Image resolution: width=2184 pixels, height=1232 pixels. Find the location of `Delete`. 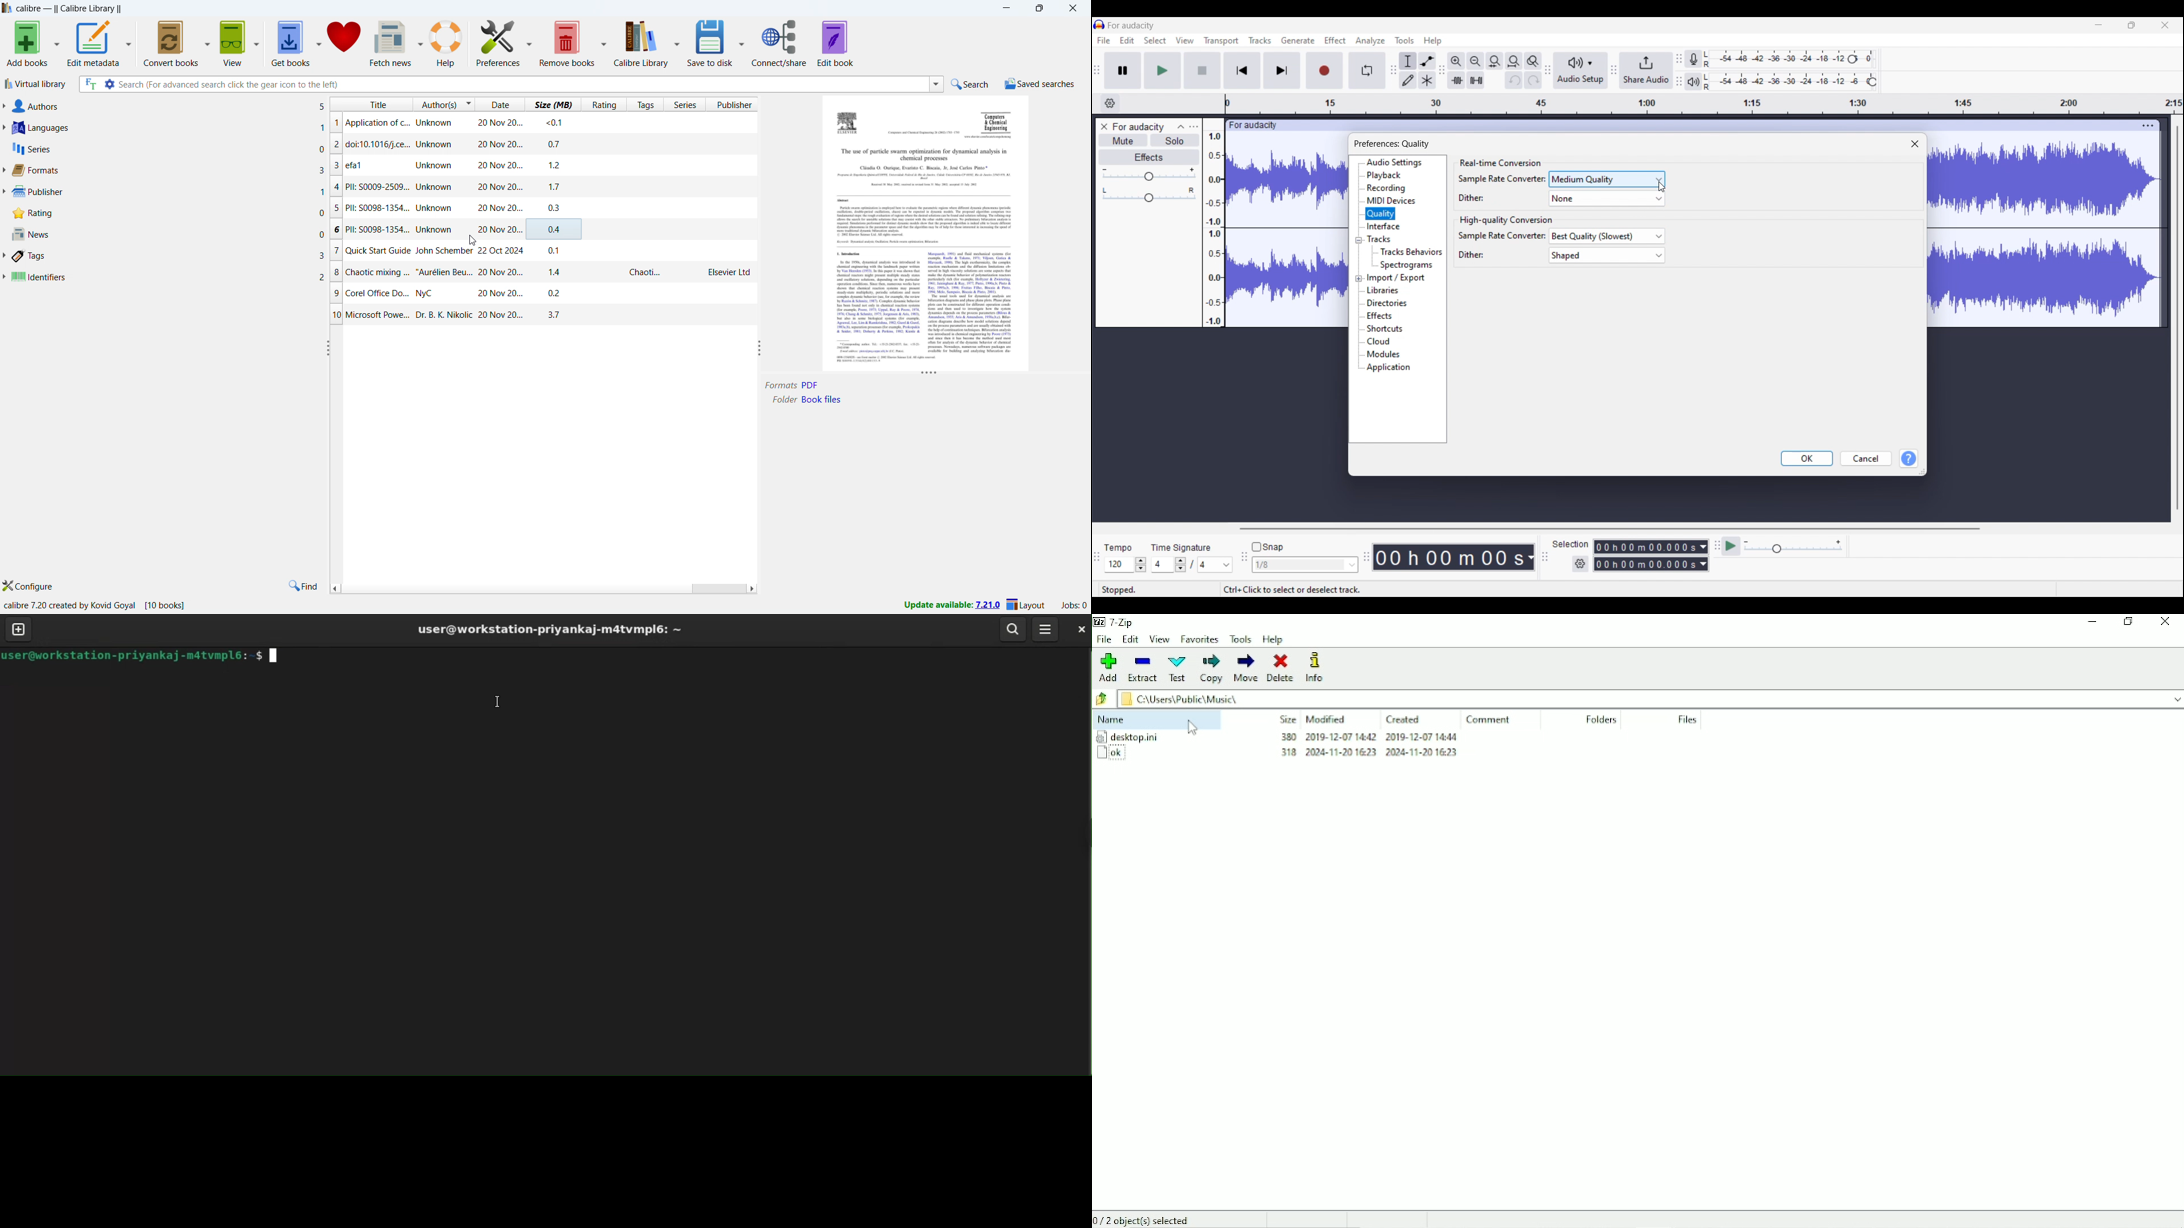

Delete is located at coordinates (1282, 668).